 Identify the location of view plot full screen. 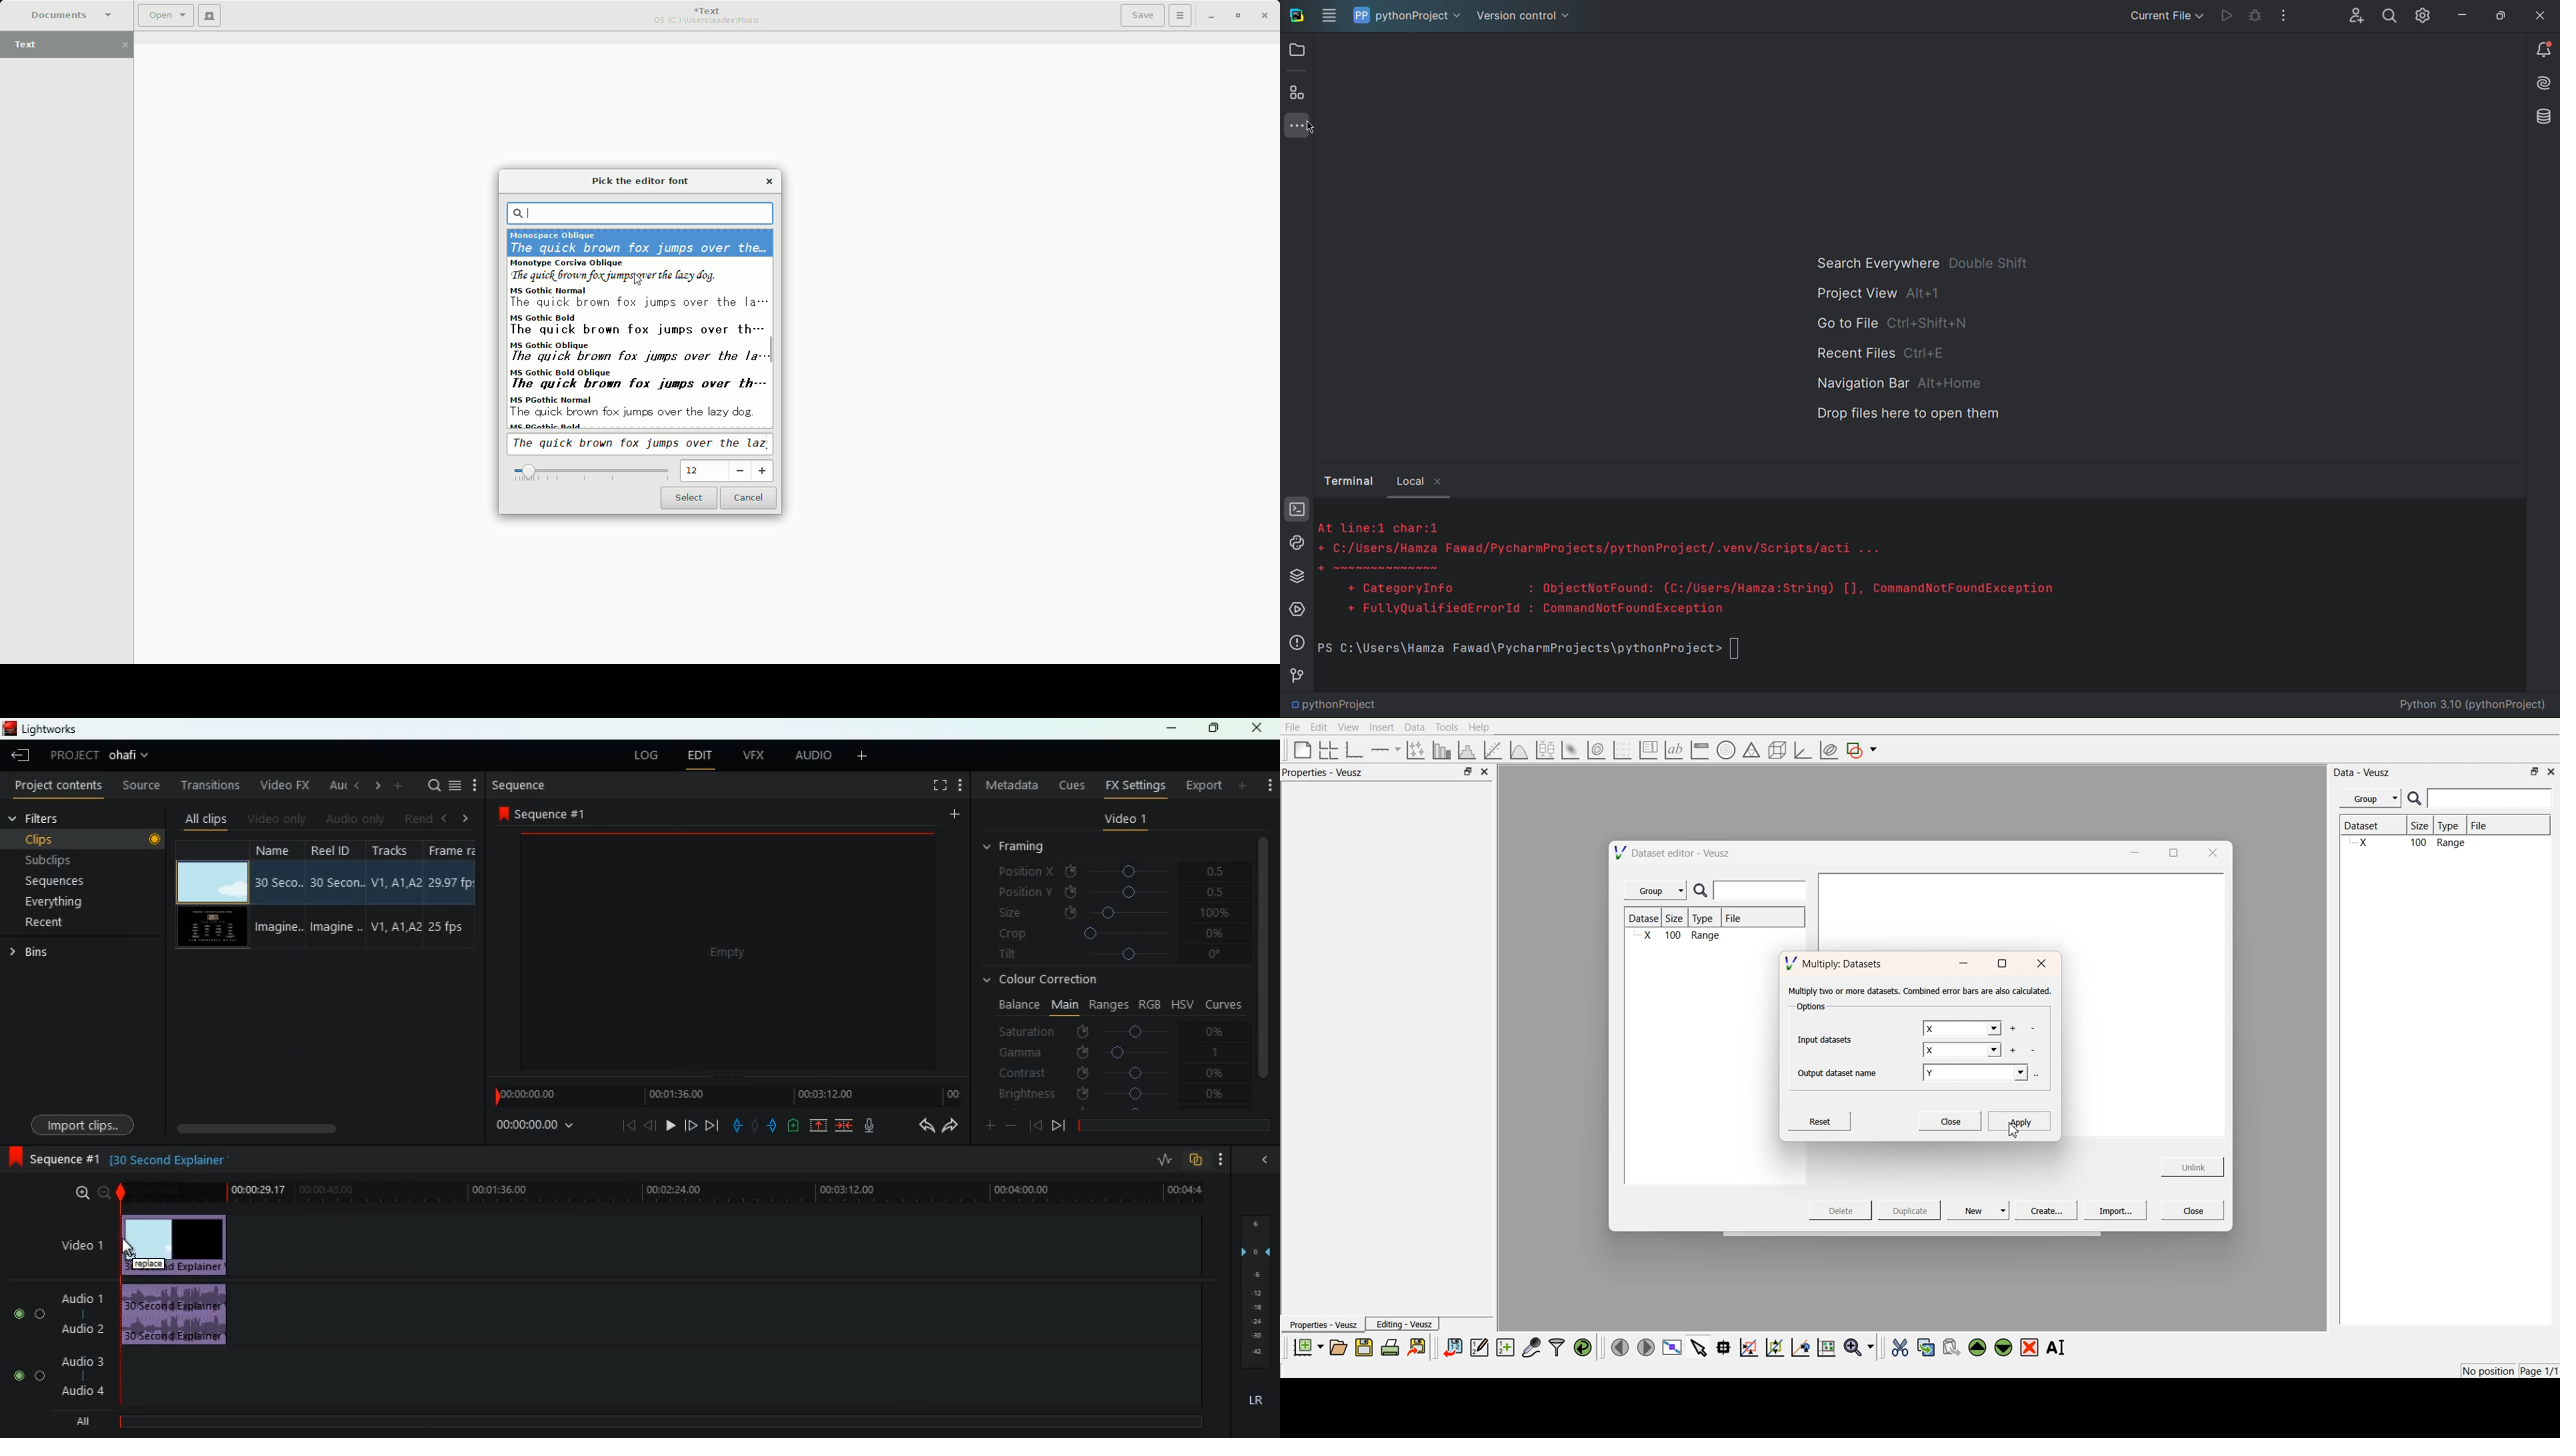
(1671, 1347).